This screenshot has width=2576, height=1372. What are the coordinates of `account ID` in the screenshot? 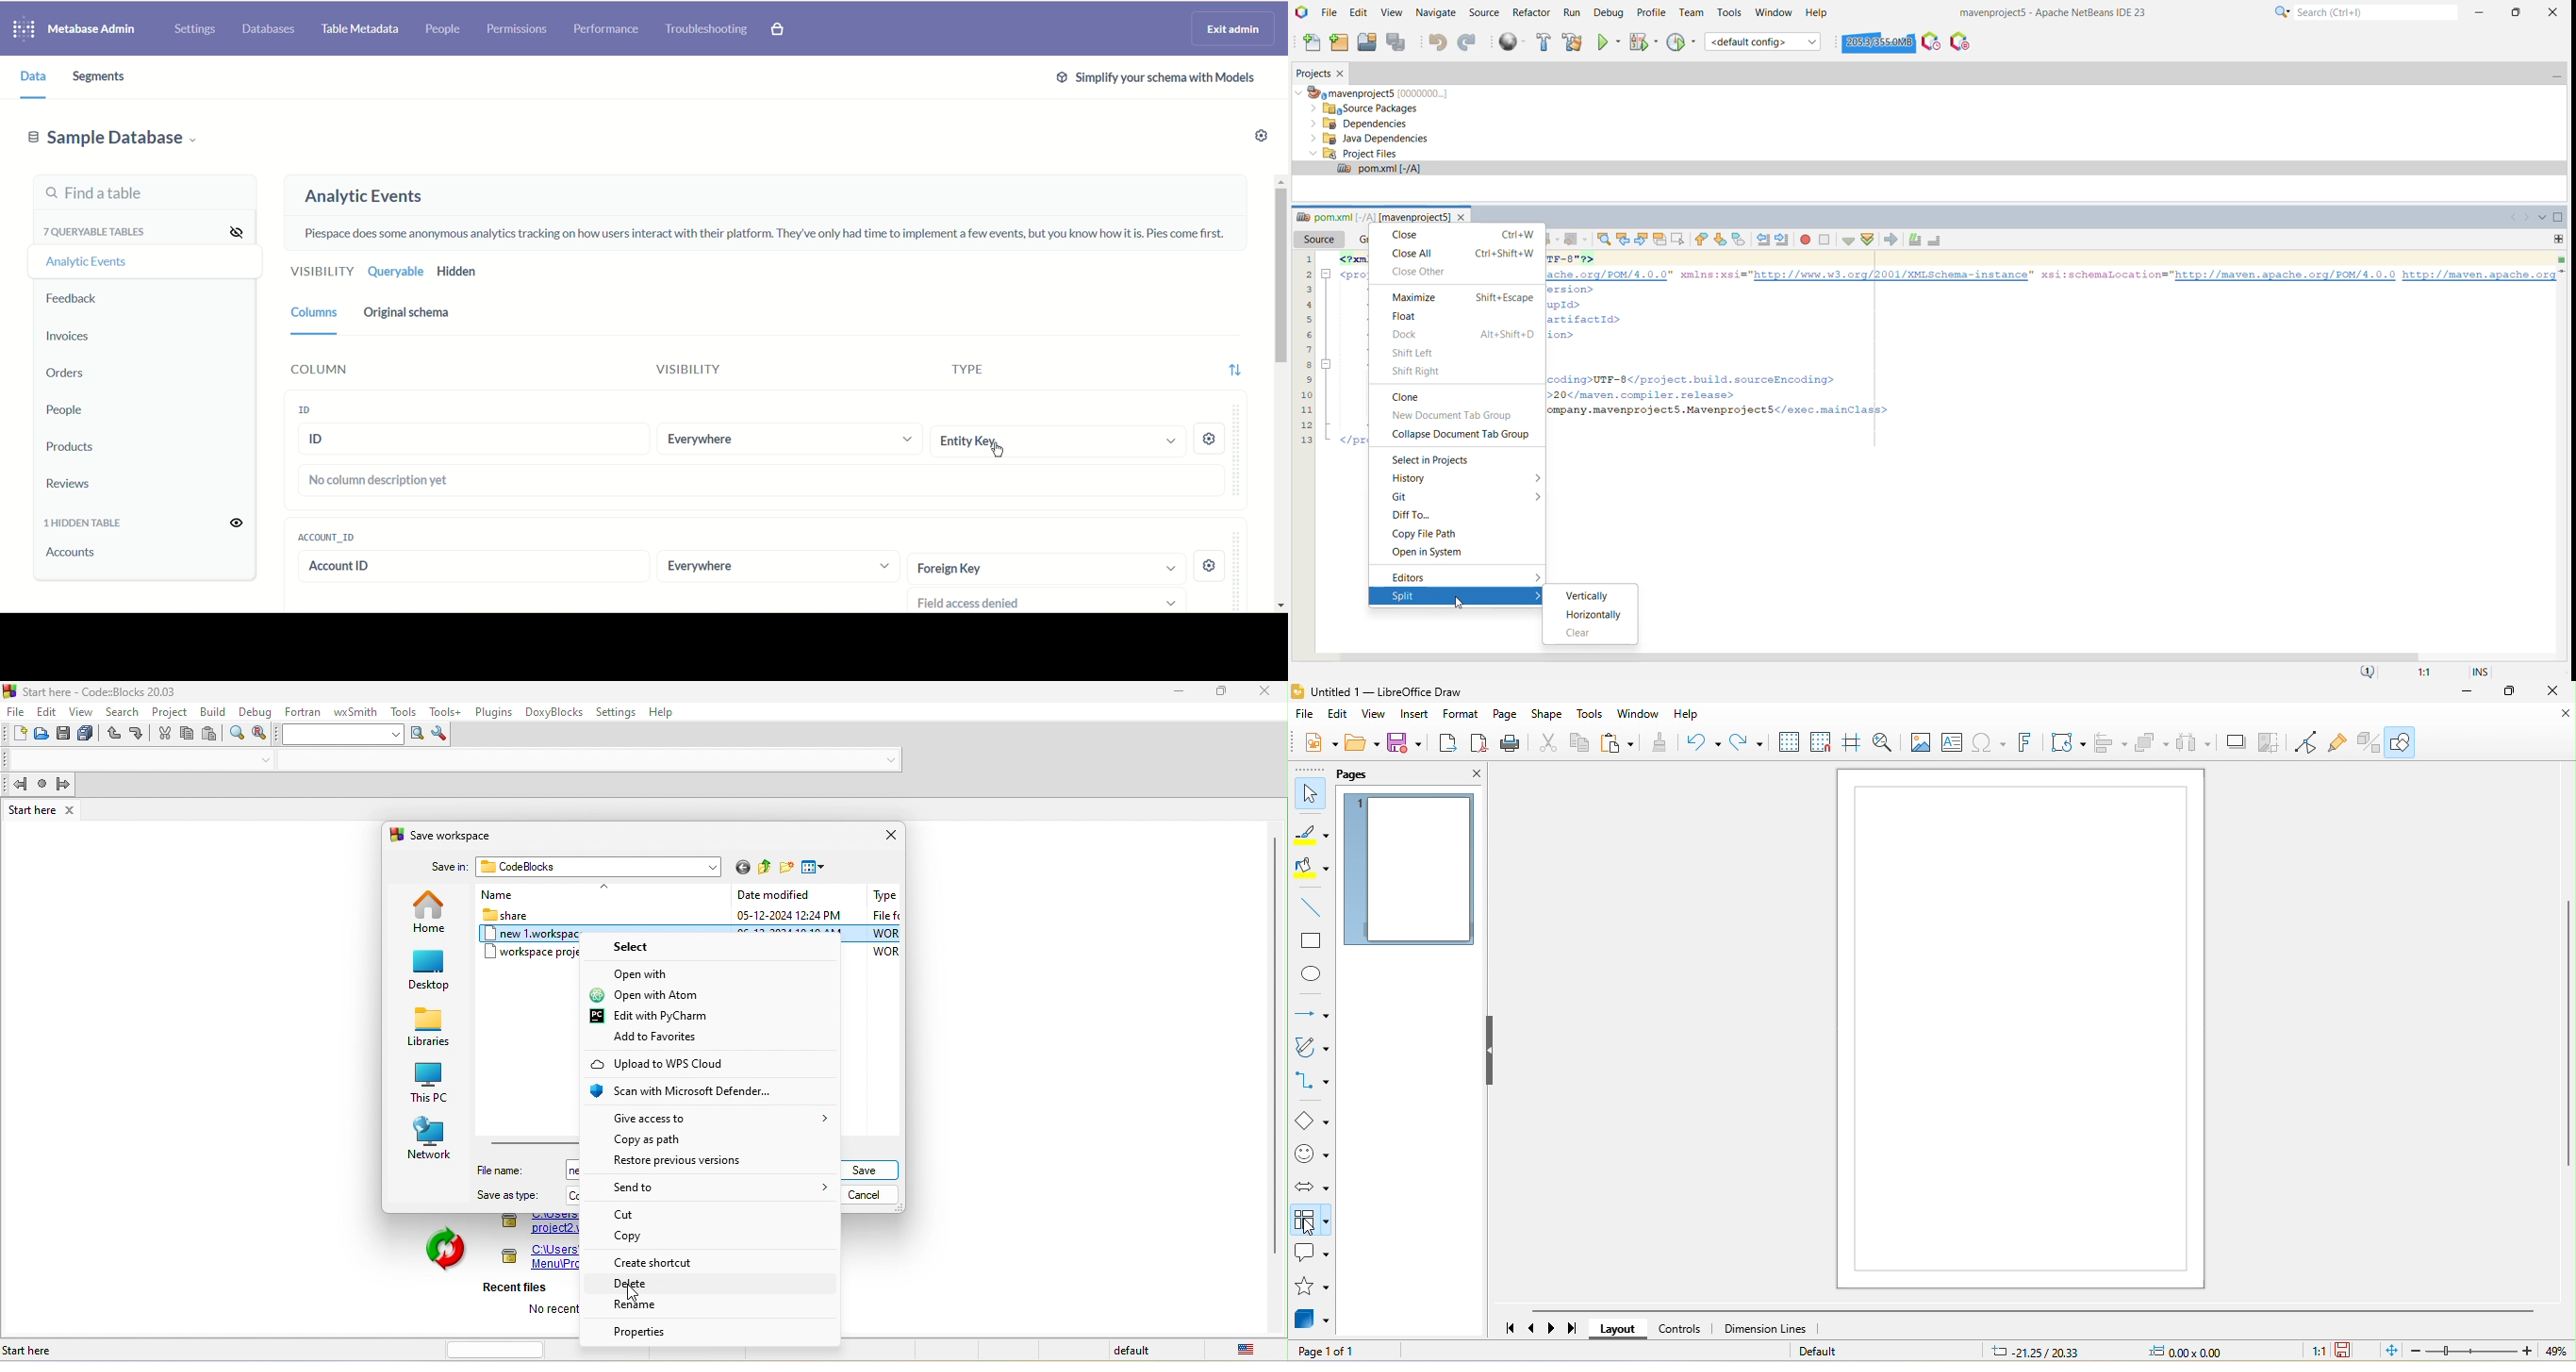 It's located at (325, 537).